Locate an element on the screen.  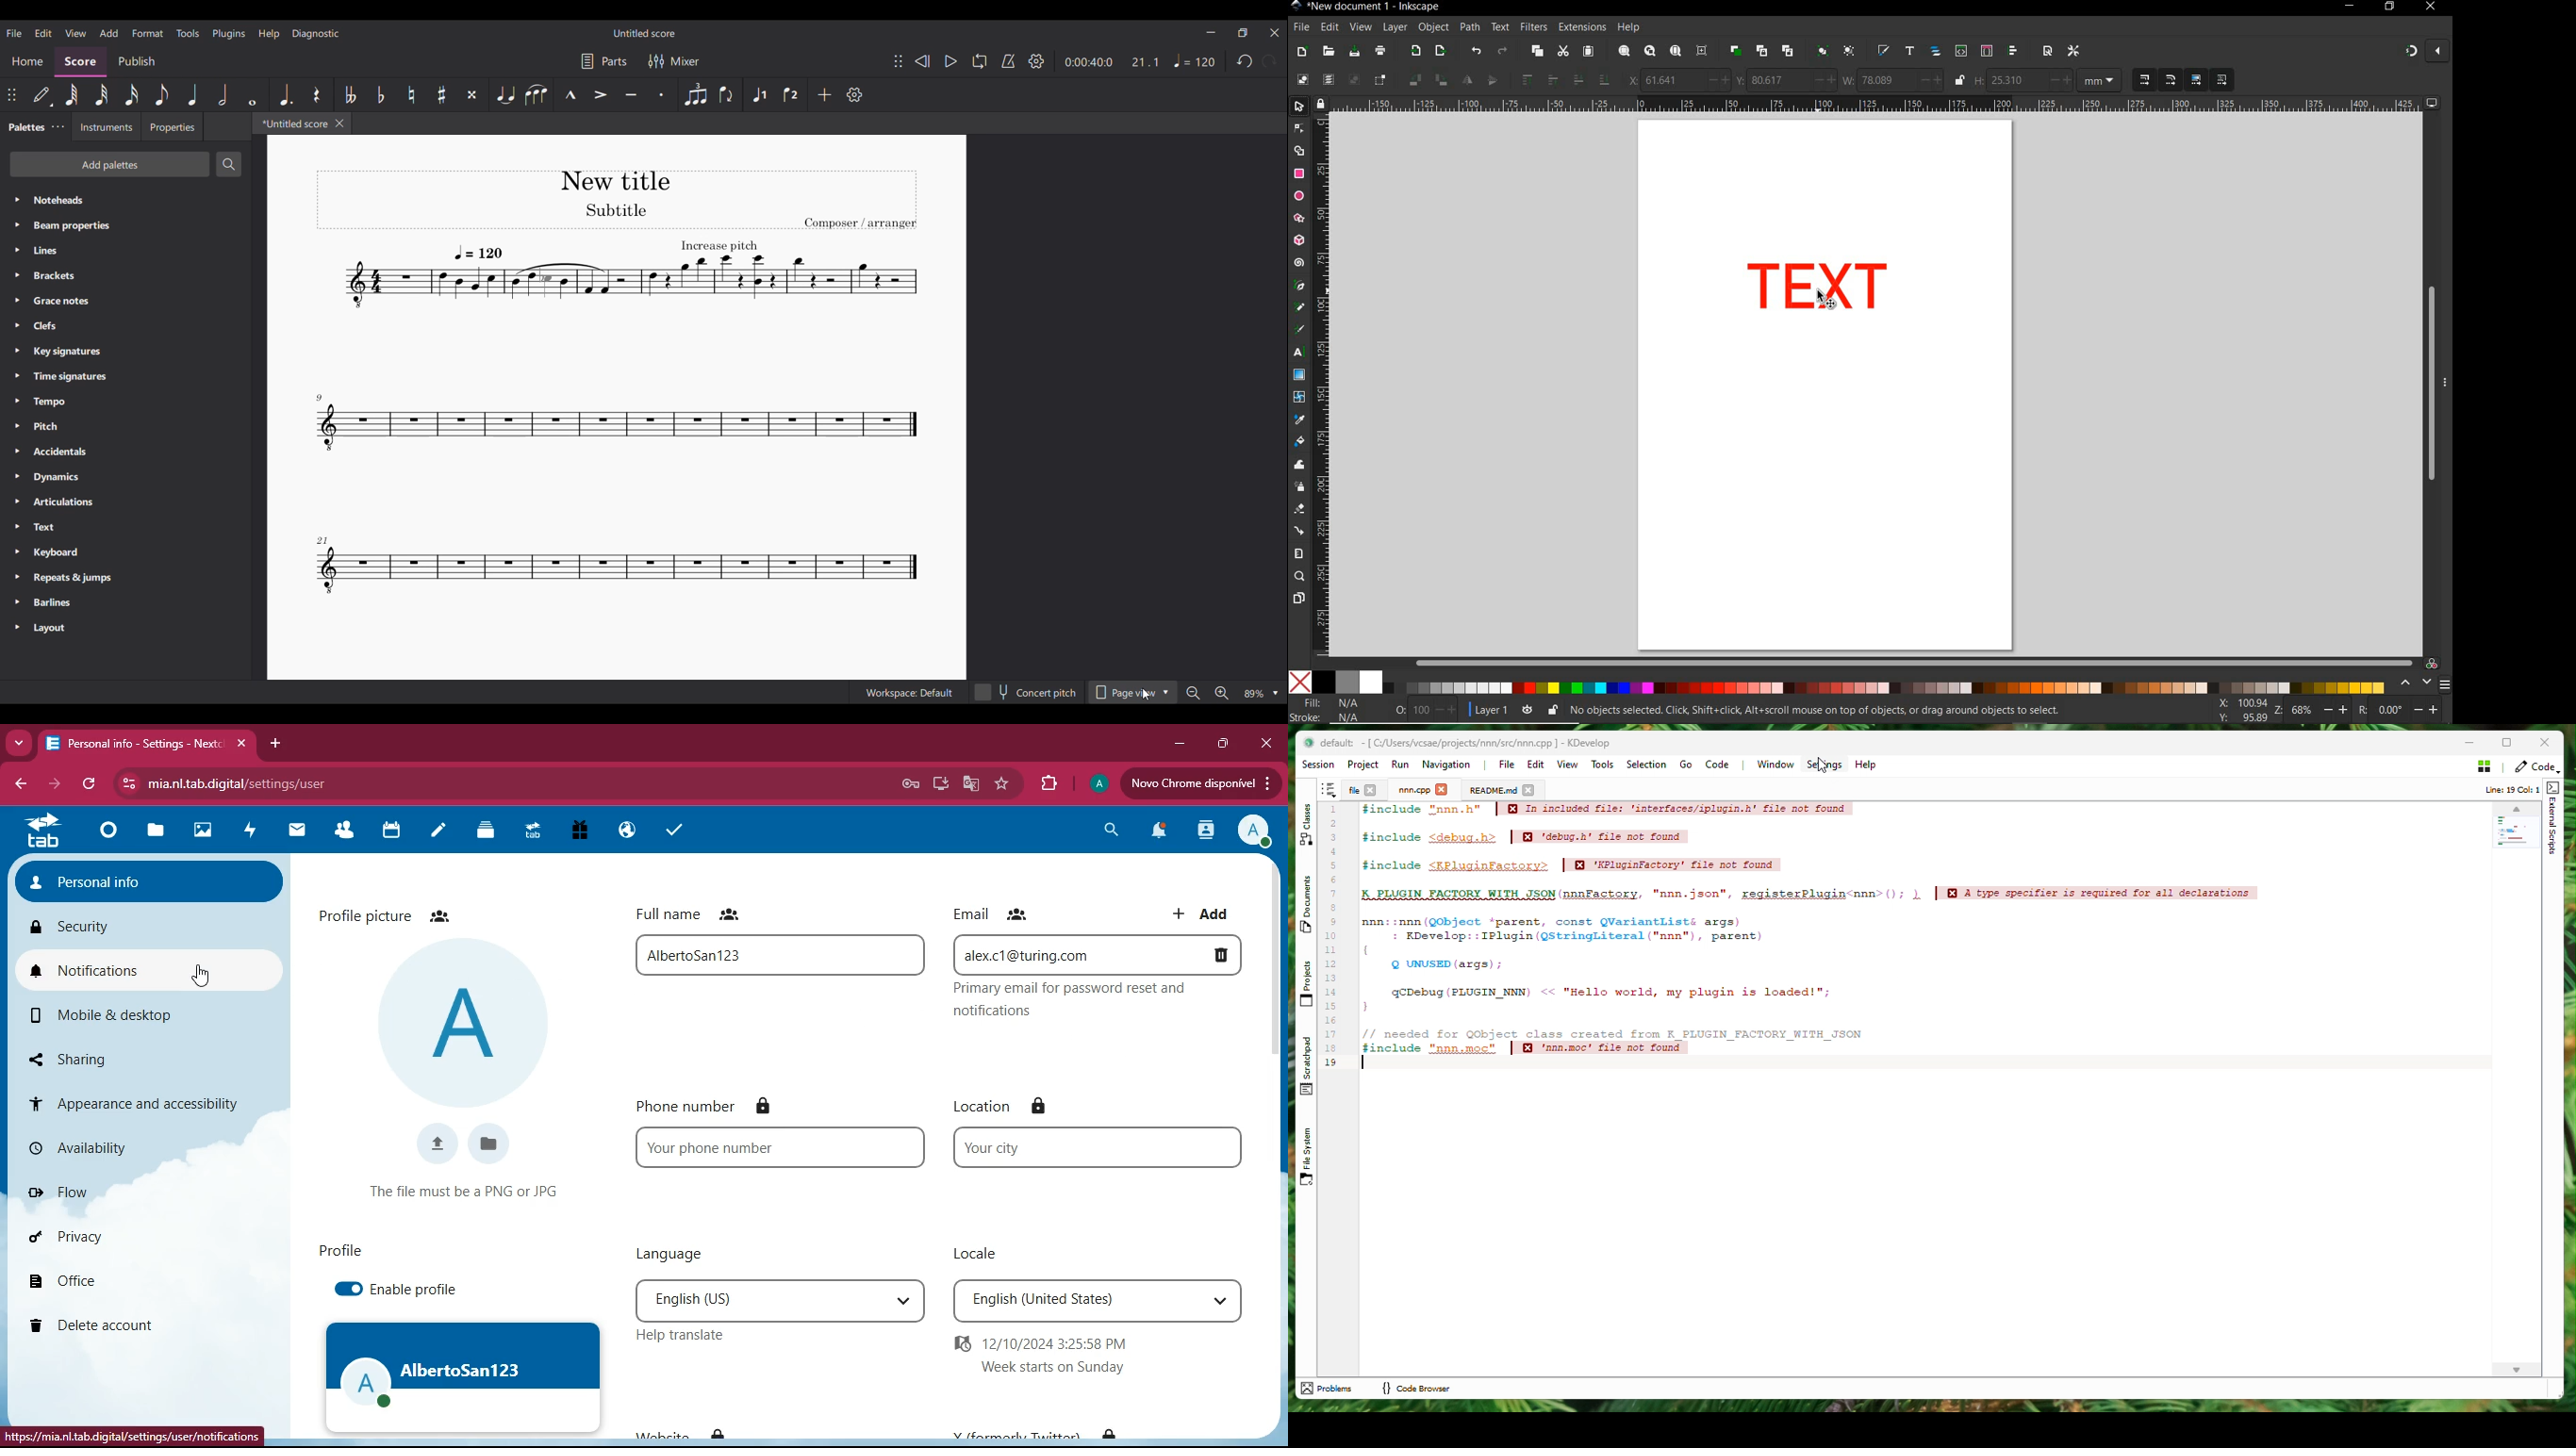
phone number is located at coordinates (779, 1147).